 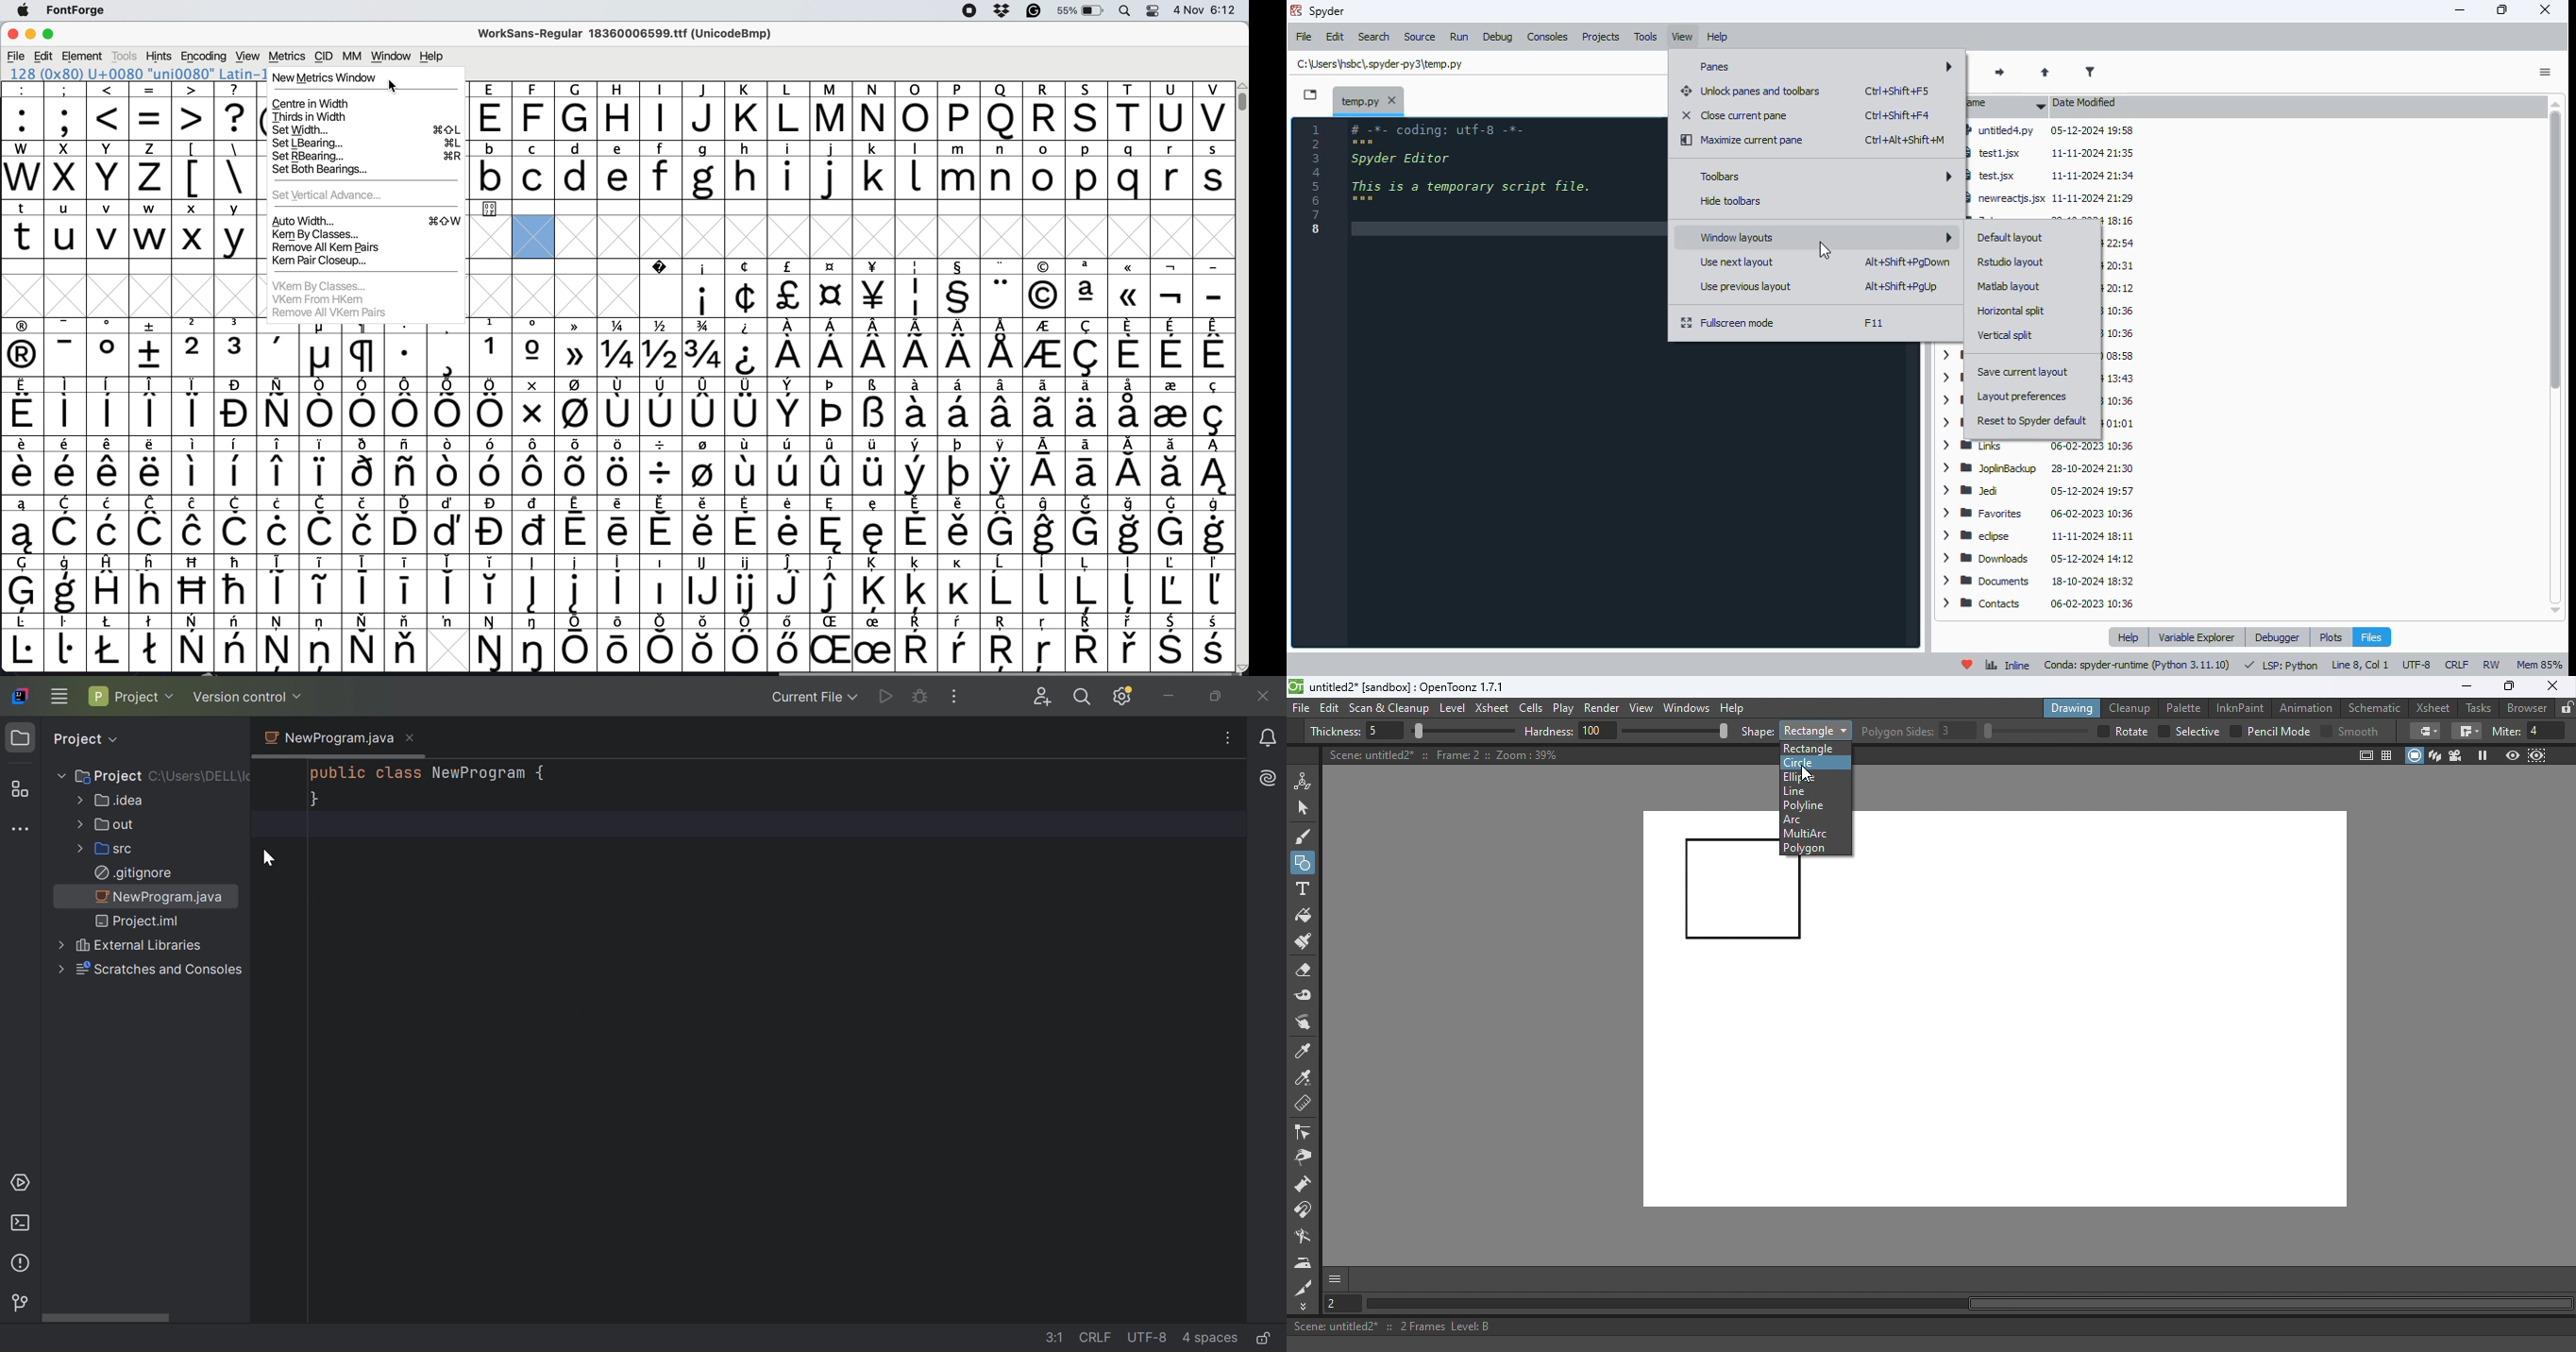 I want to click on special characters, so click(x=615, y=562).